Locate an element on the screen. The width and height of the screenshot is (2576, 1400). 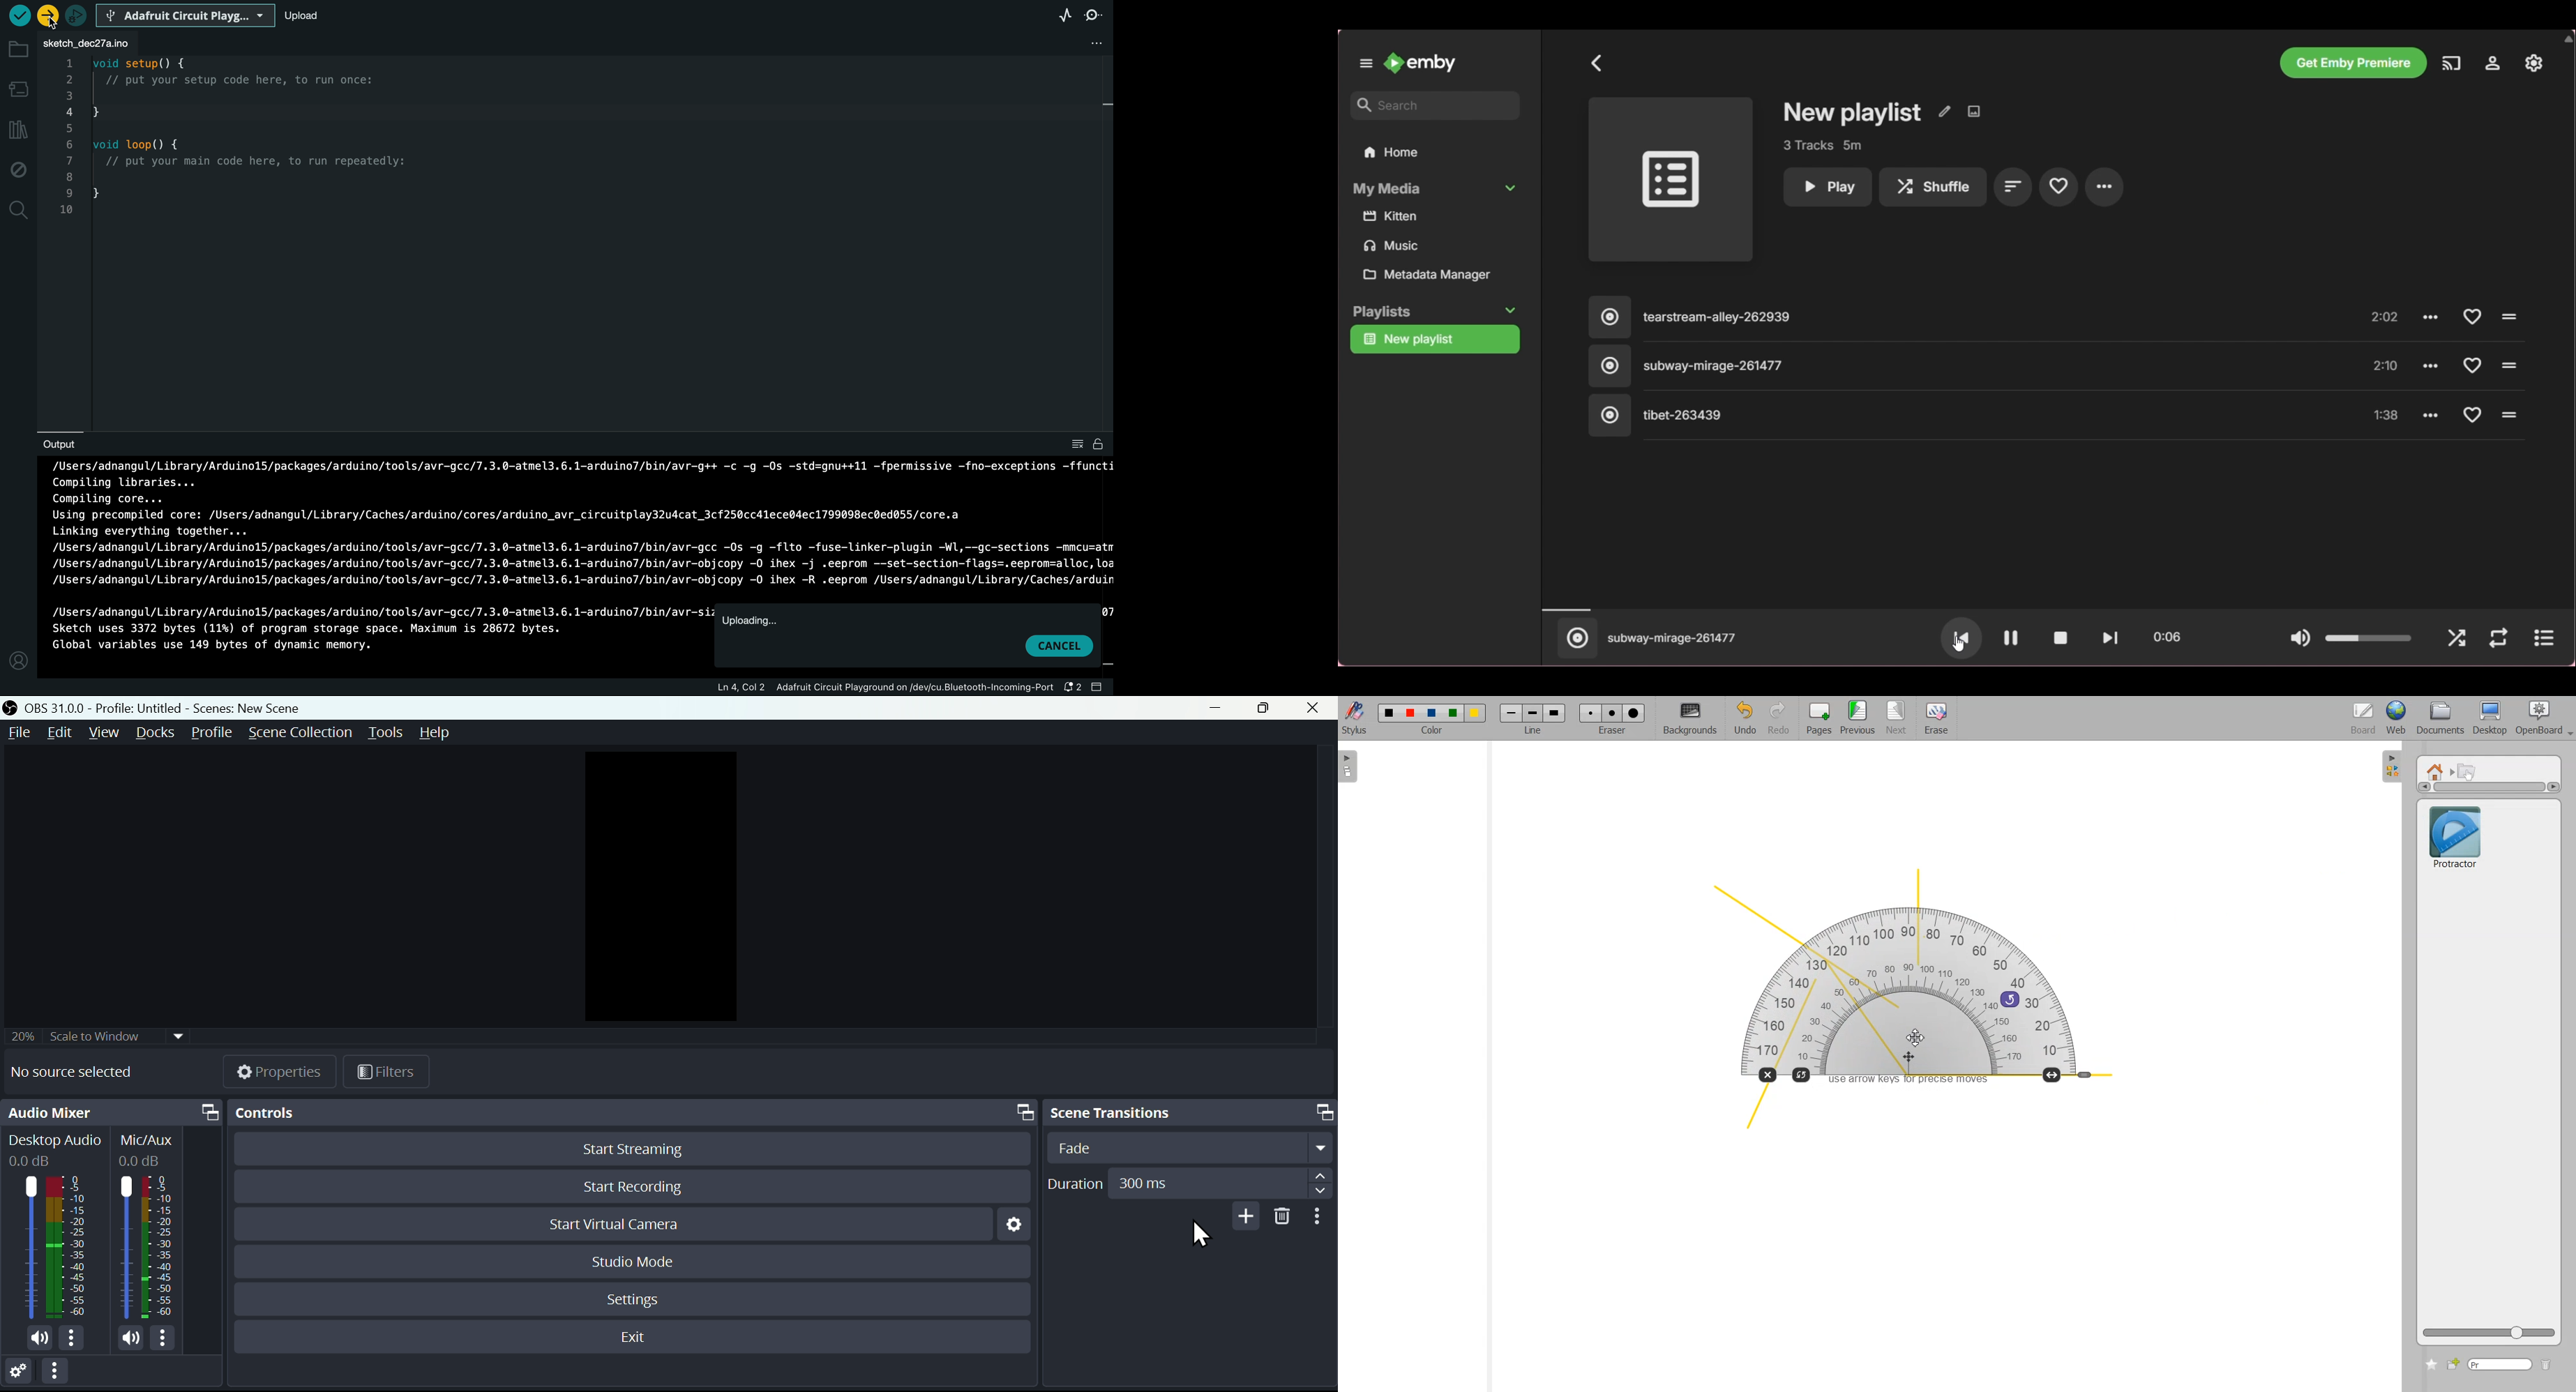
Maximise is located at coordinates (1271, 707).